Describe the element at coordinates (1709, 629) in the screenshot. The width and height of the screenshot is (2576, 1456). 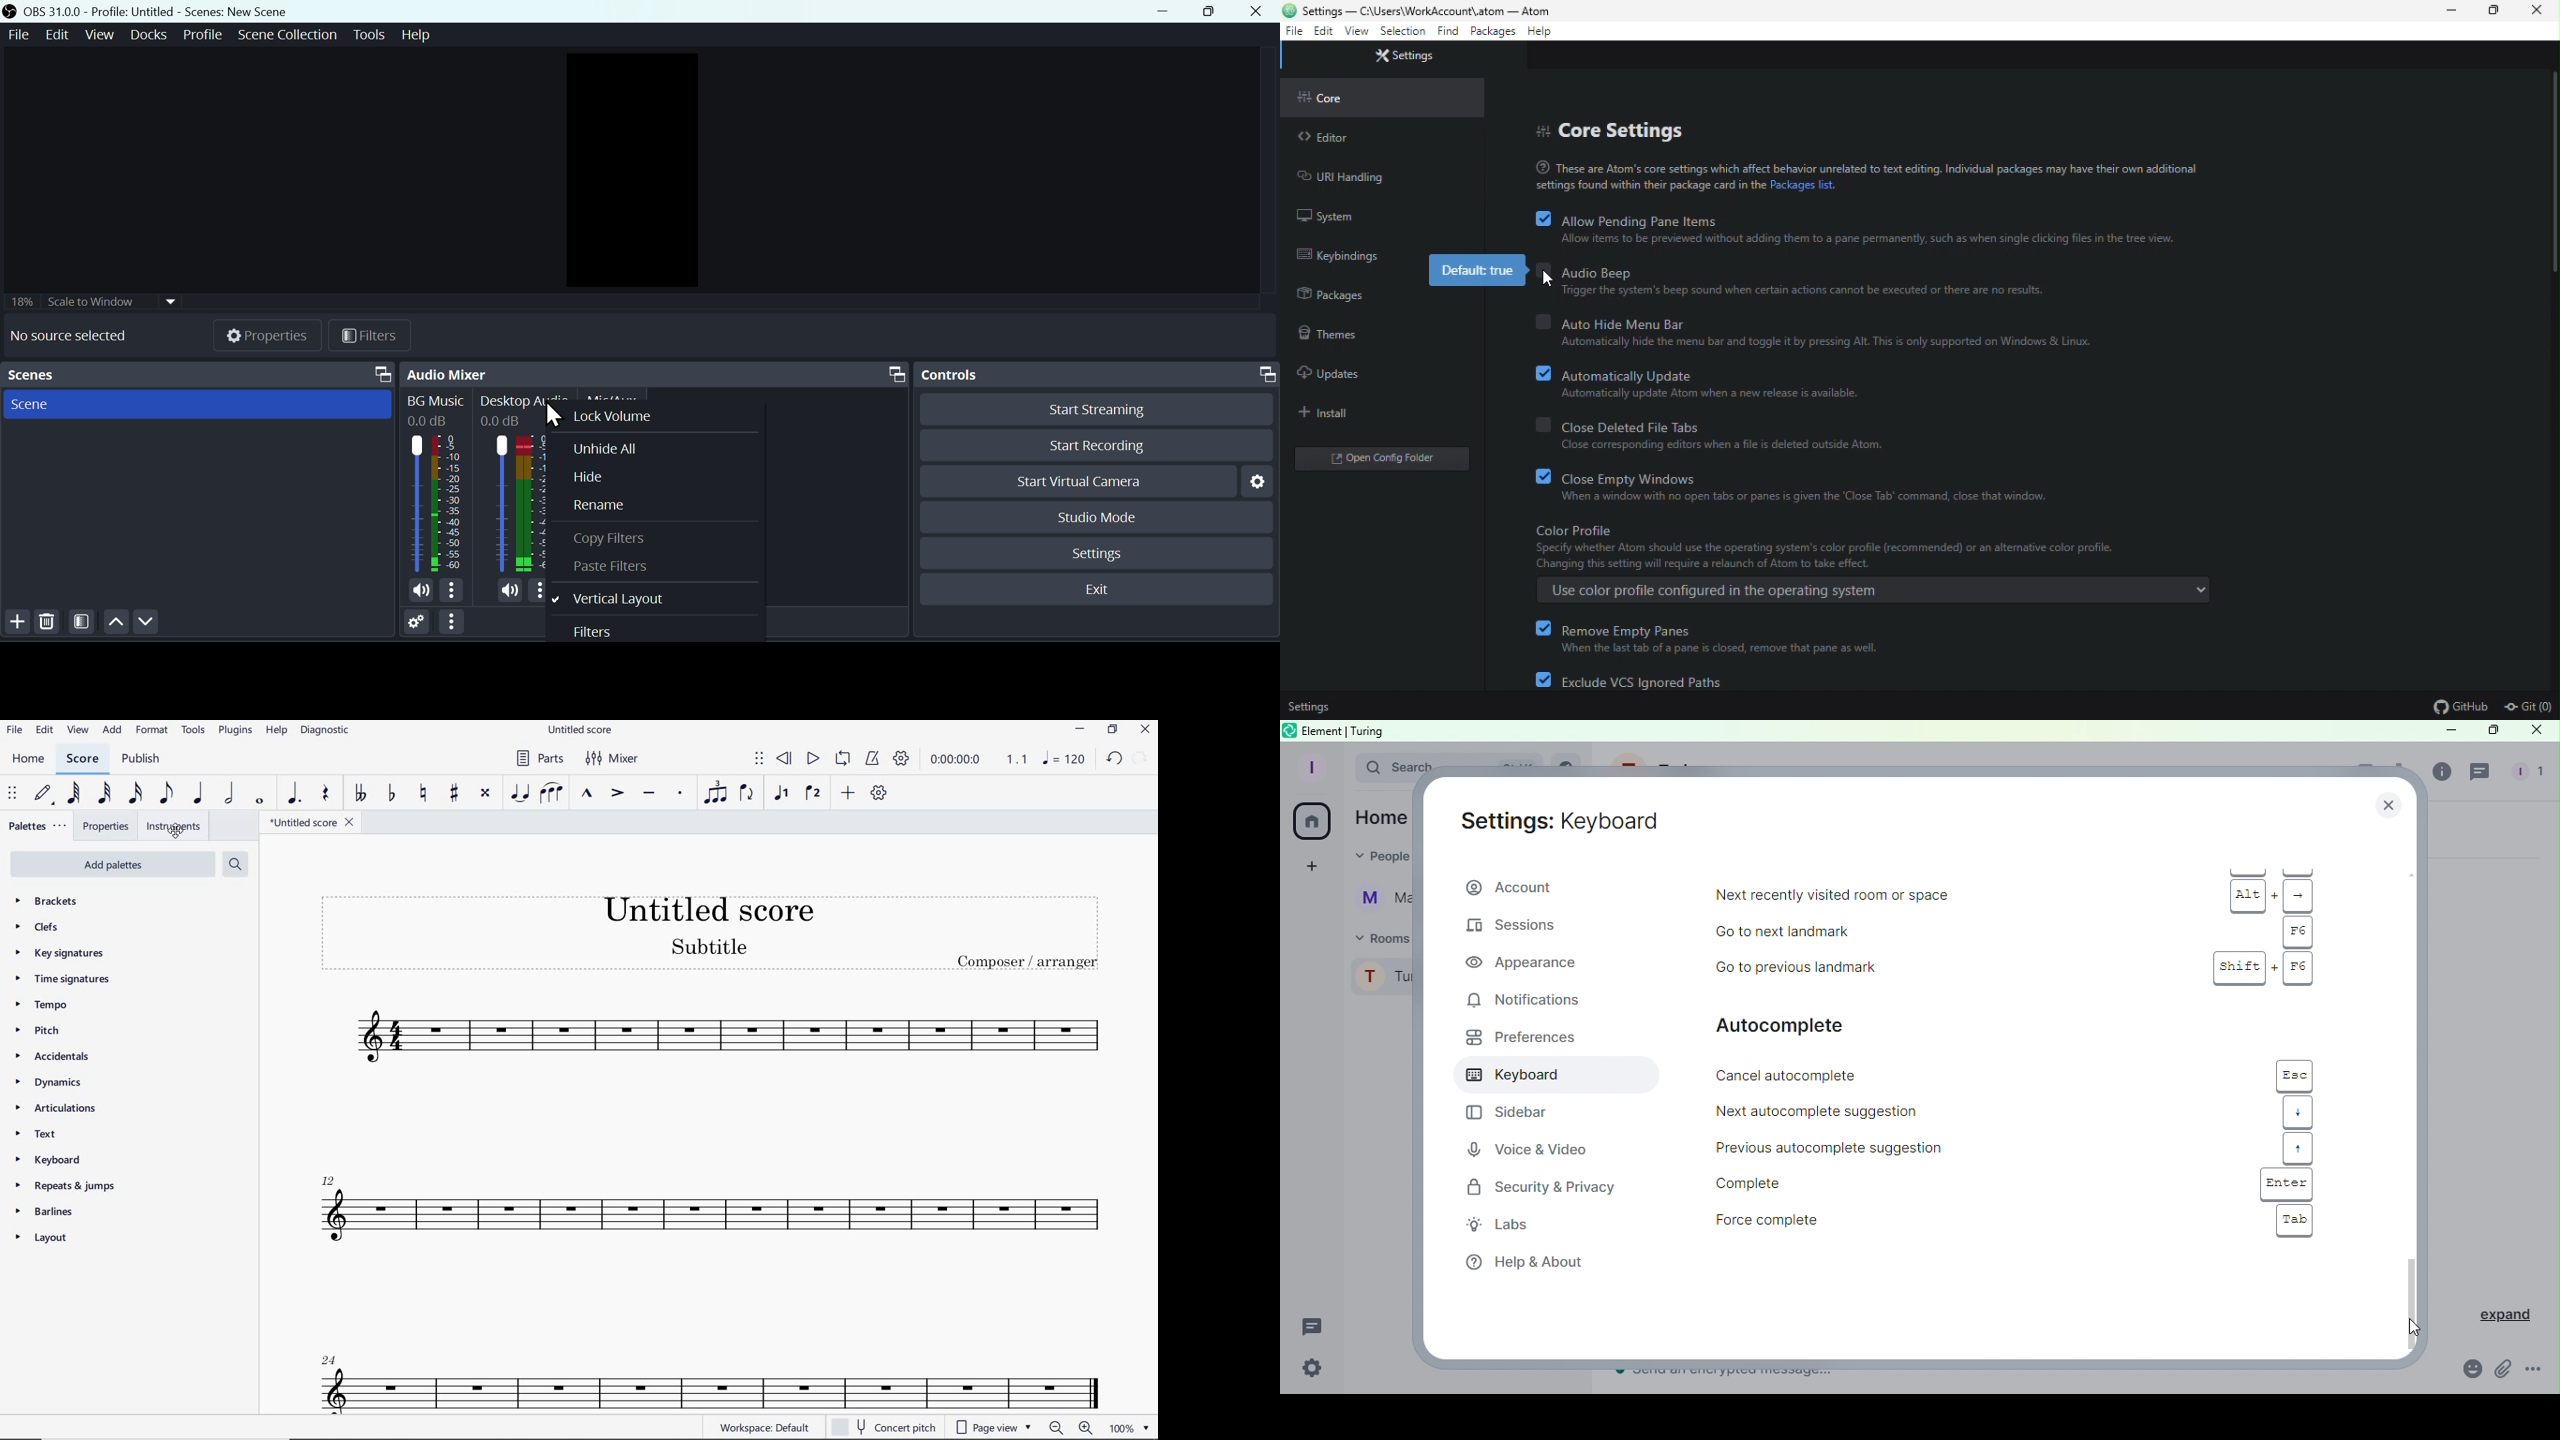
I see `remove empty panes` at that location.